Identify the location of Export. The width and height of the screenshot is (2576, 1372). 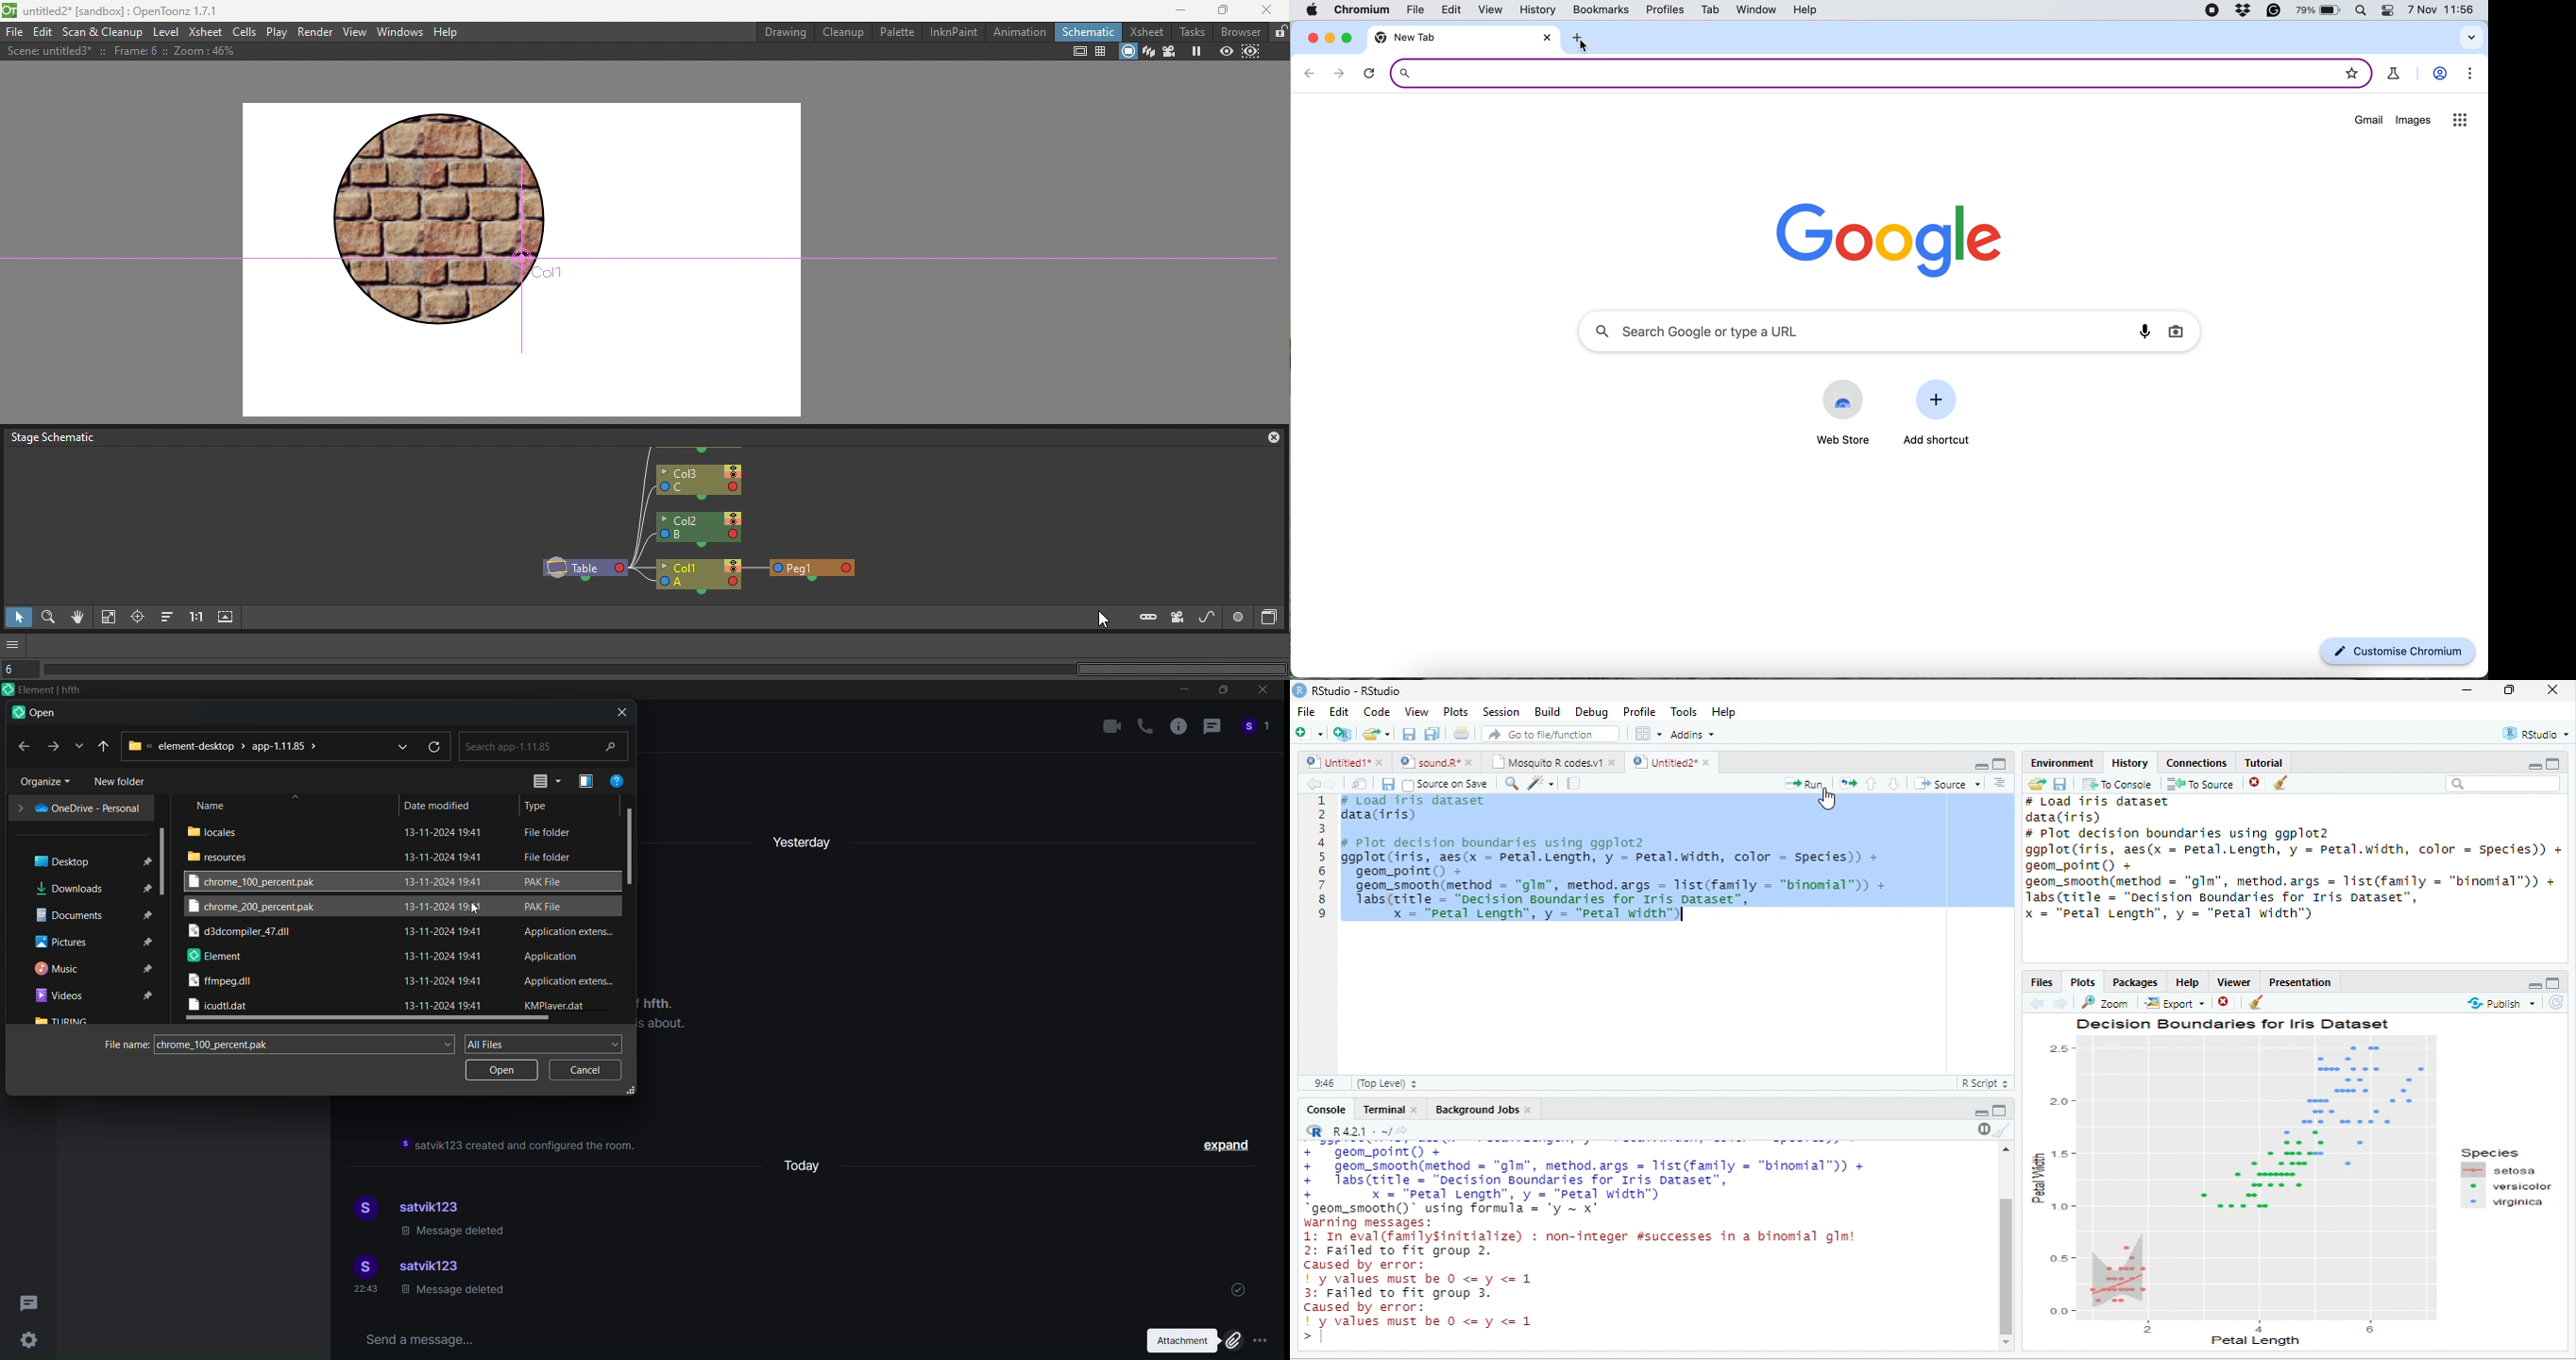
(2175, 1004).